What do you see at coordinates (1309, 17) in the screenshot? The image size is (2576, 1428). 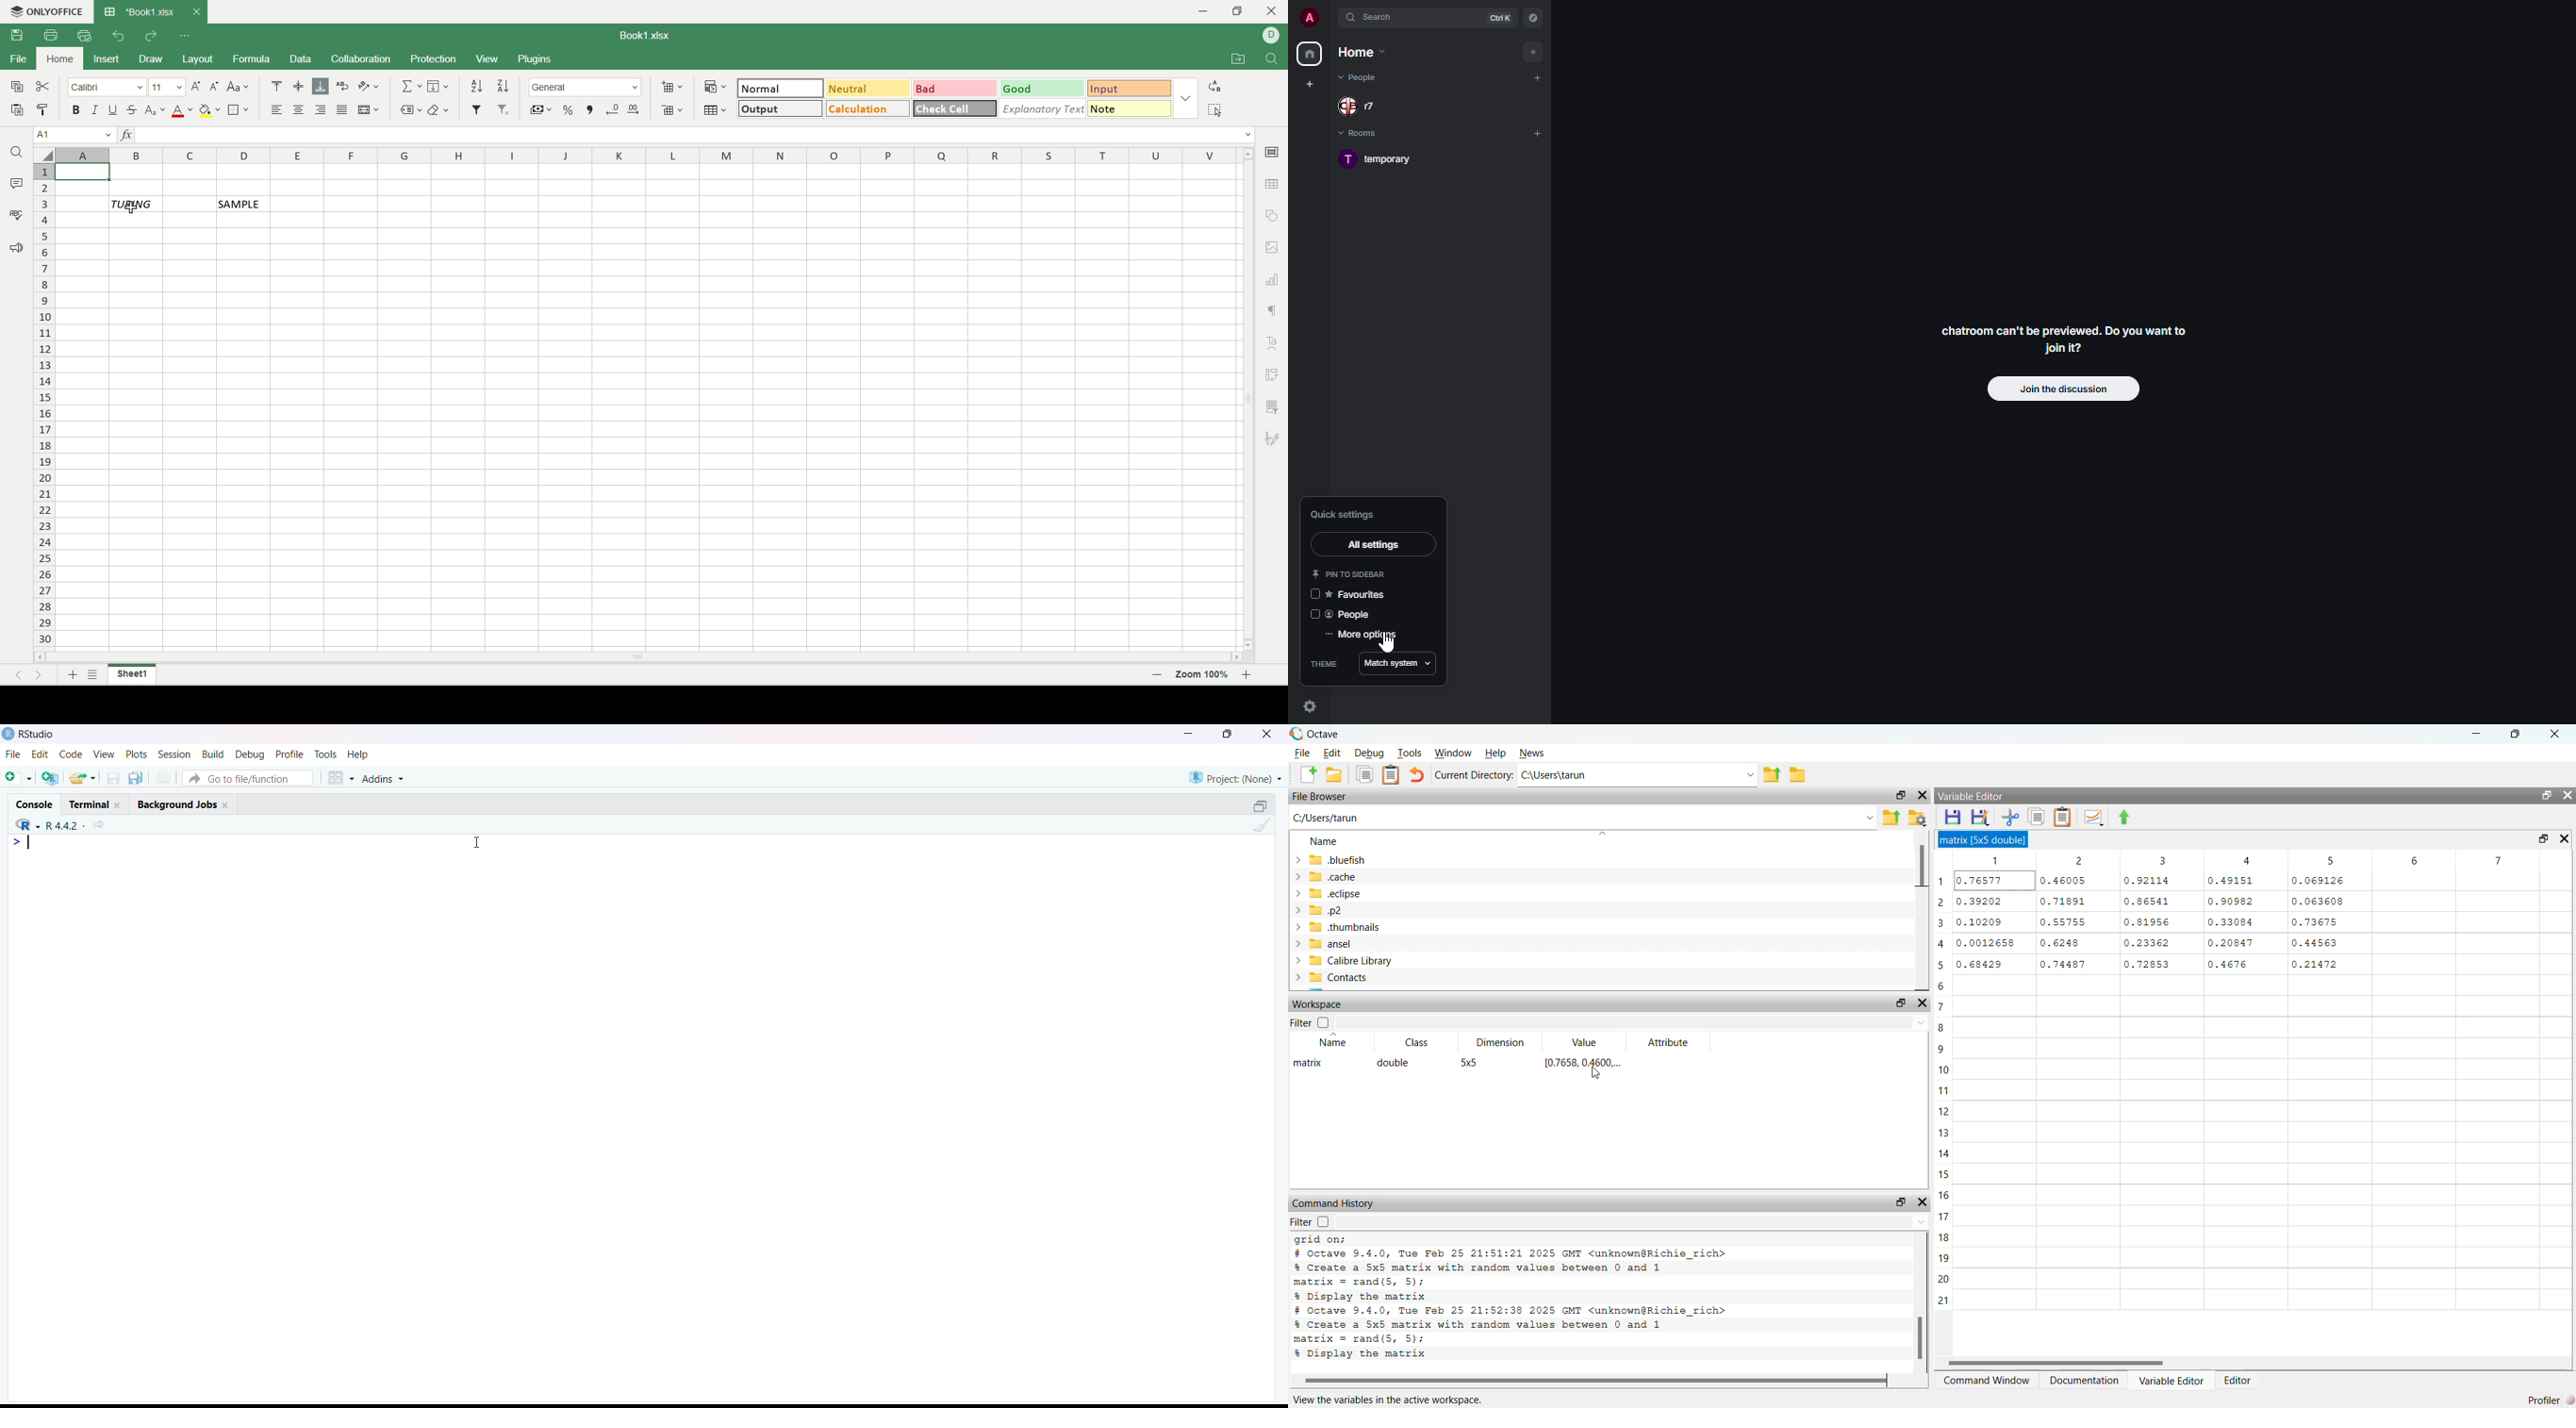 I see `profile` at bounding box center [1309, 17].